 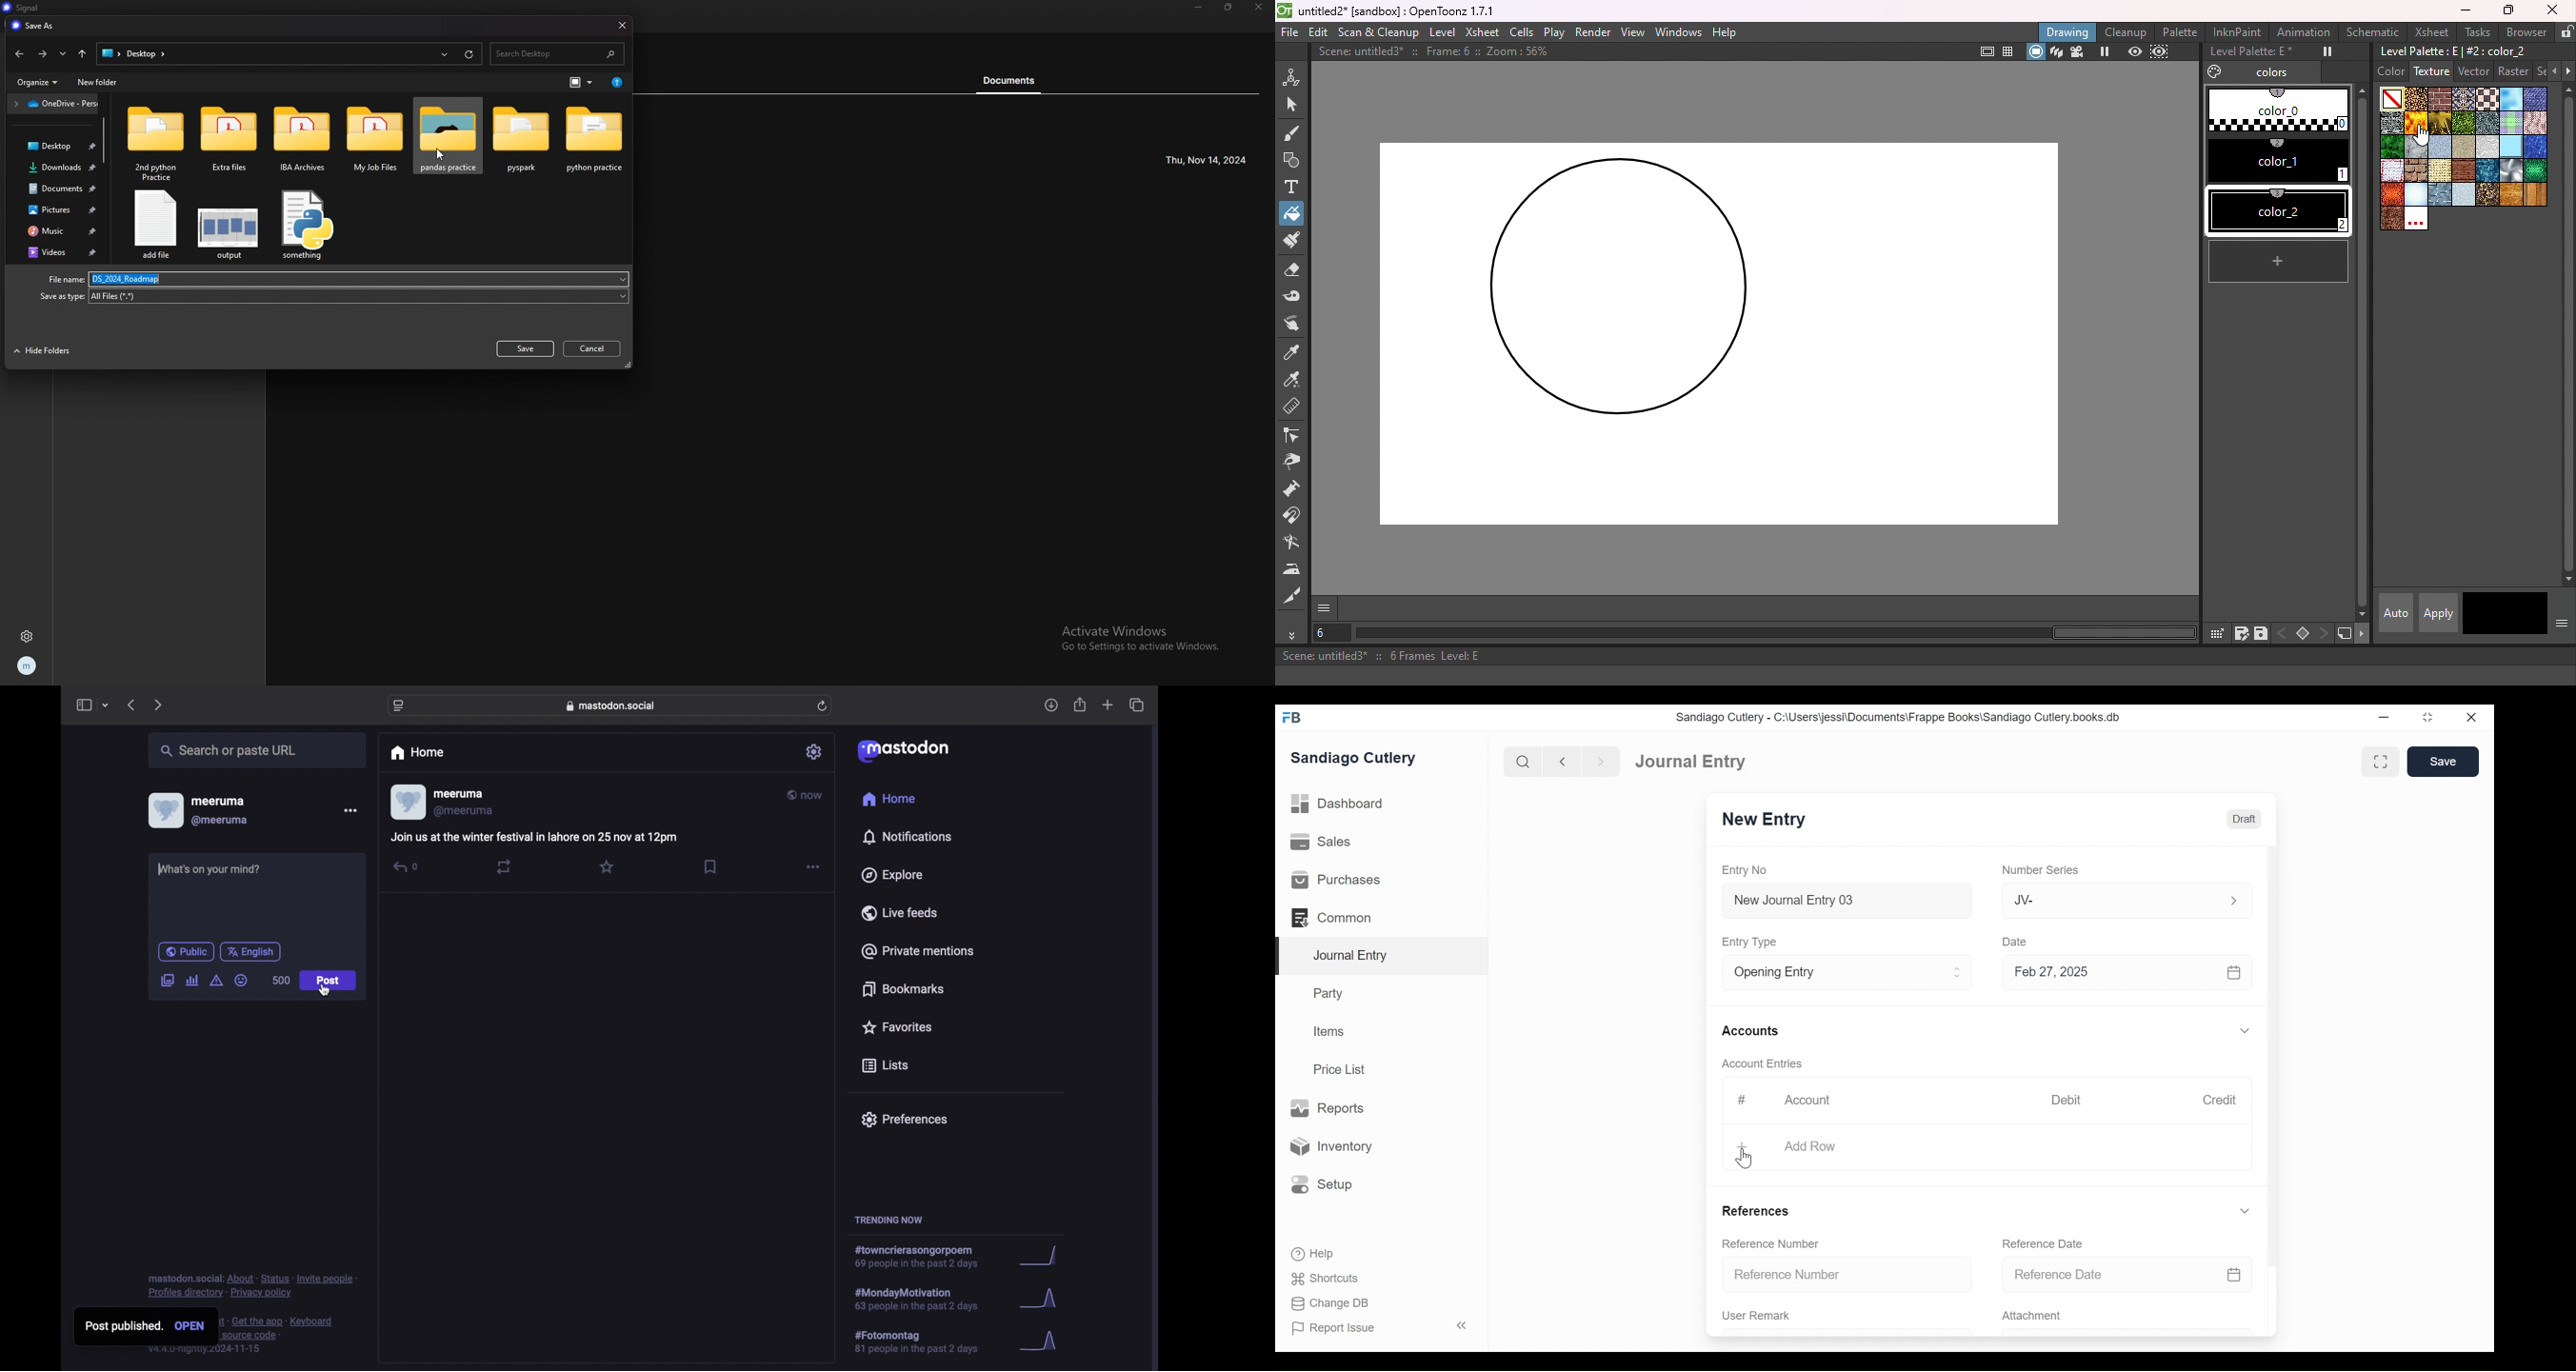 I want to click on next, so click(x=159, y=705).